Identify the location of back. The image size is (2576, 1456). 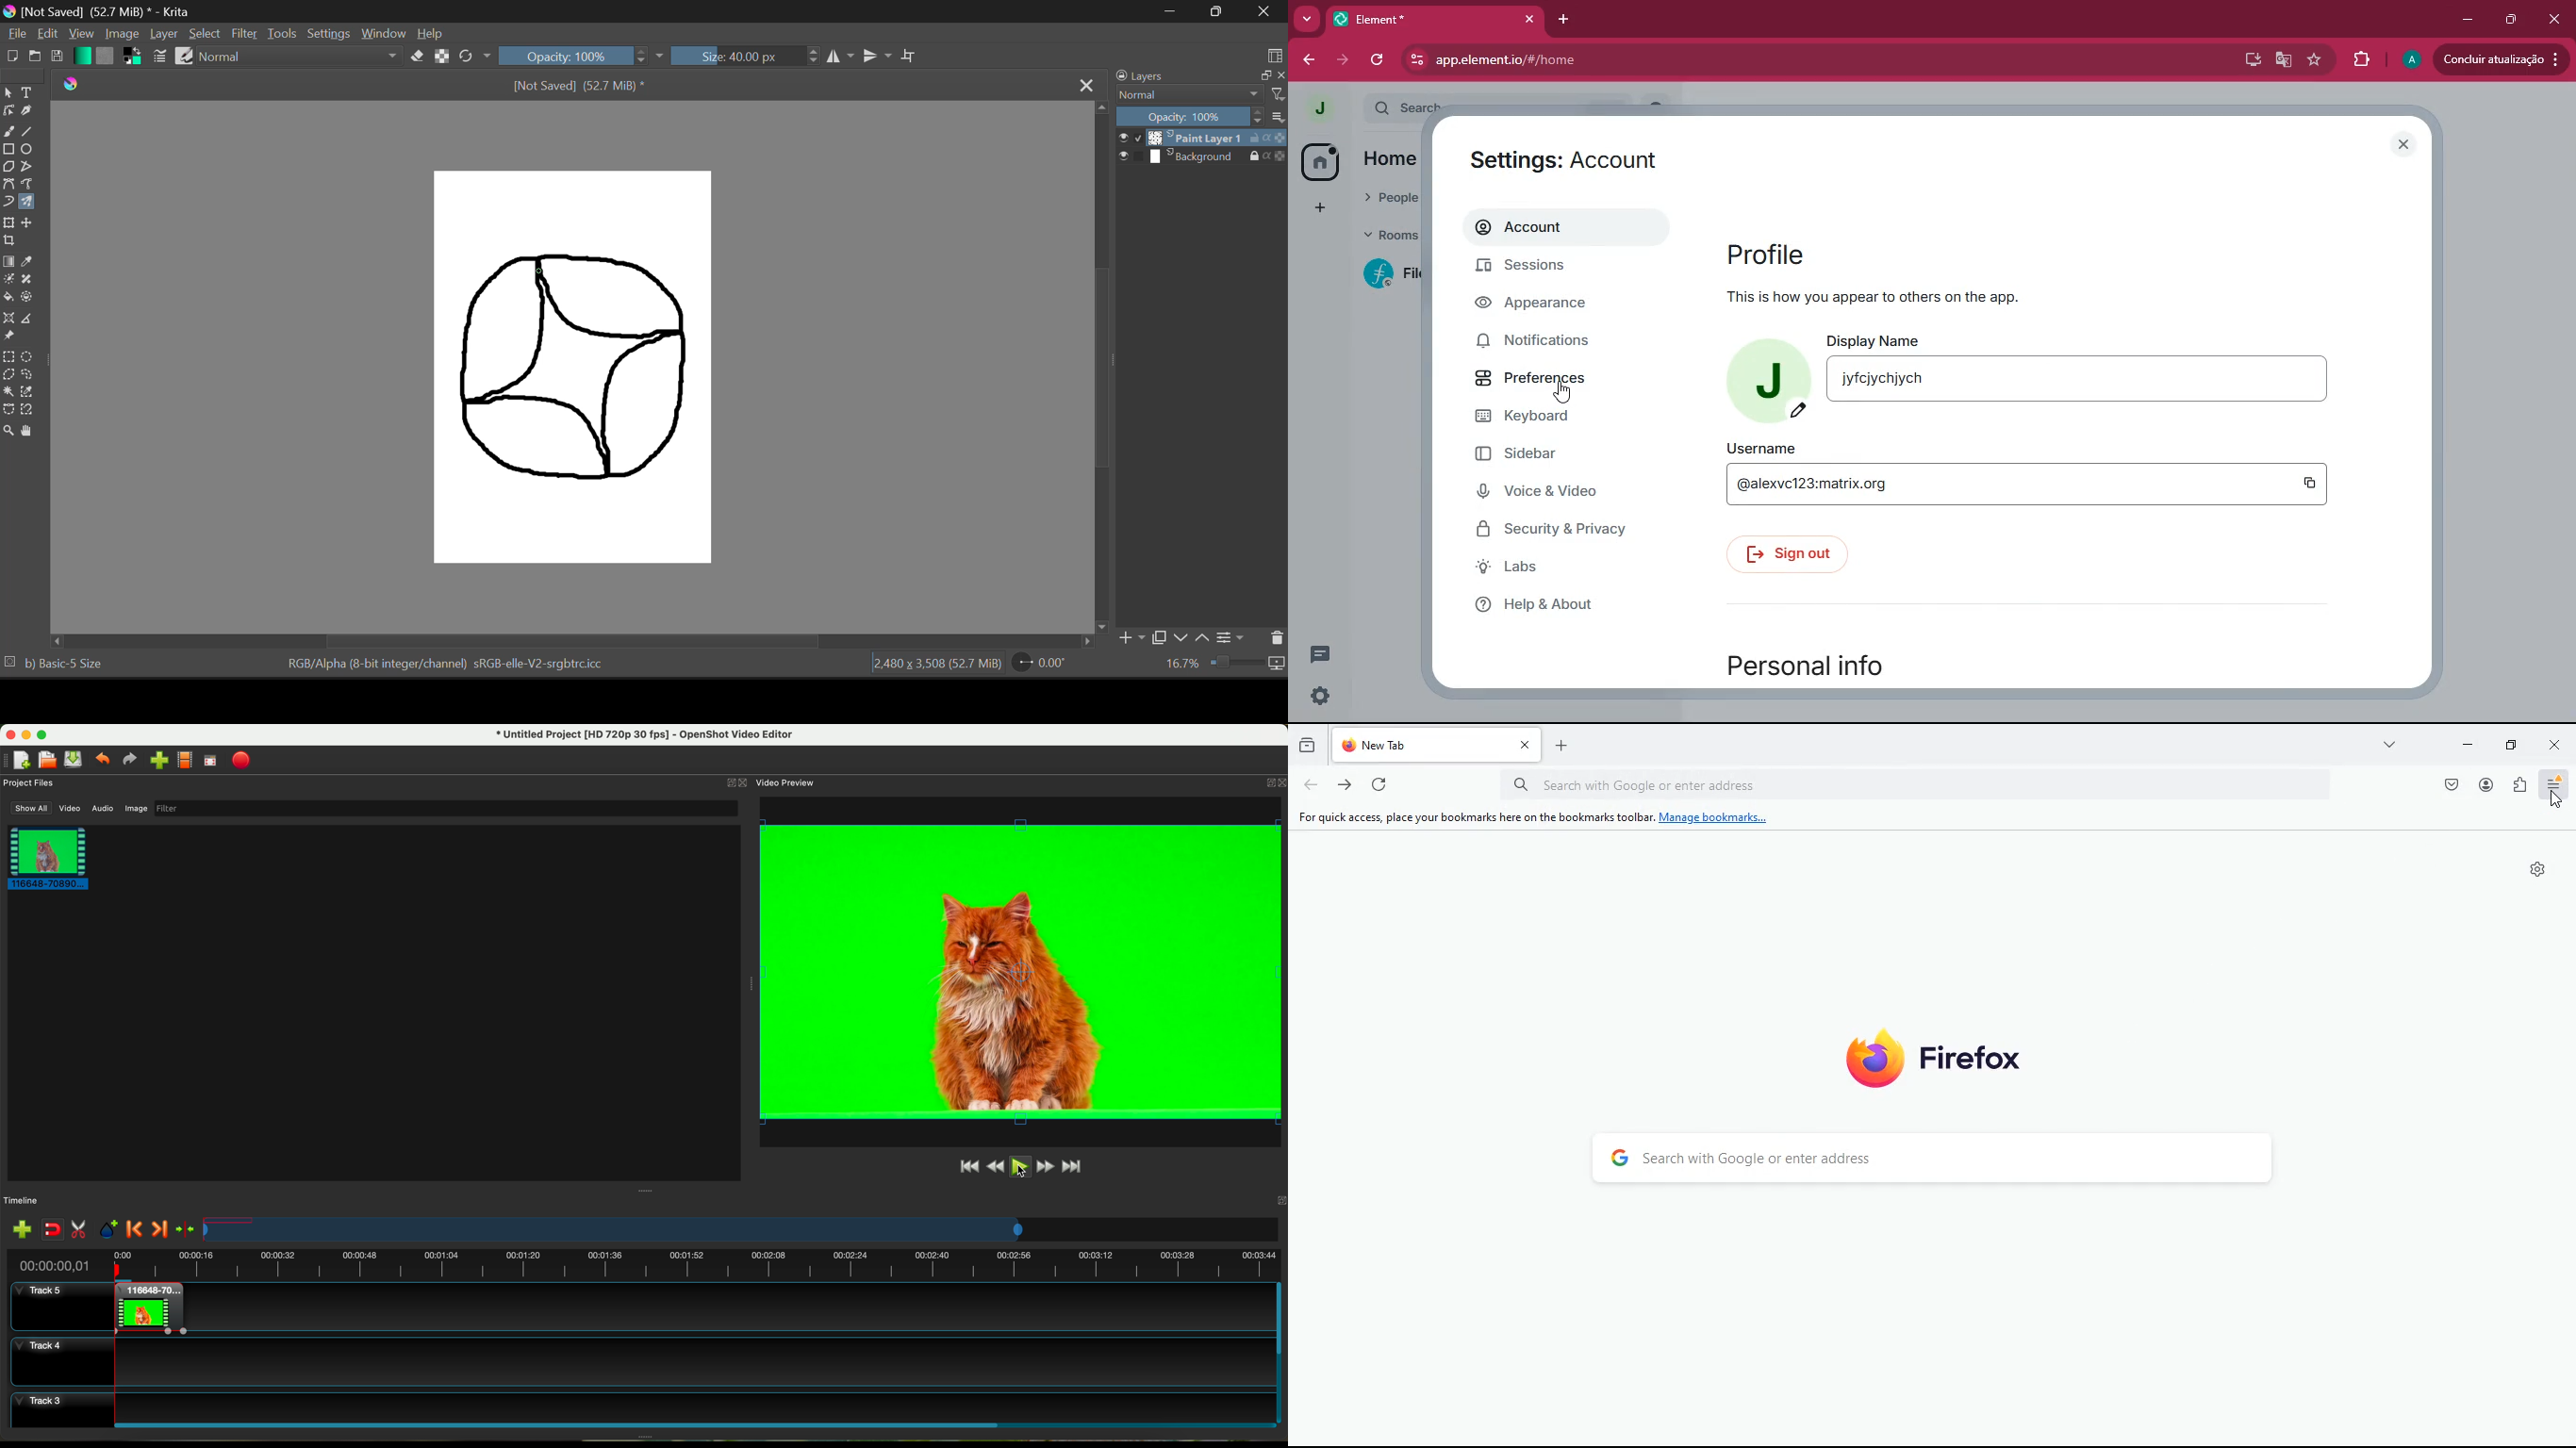
(1311, 786).